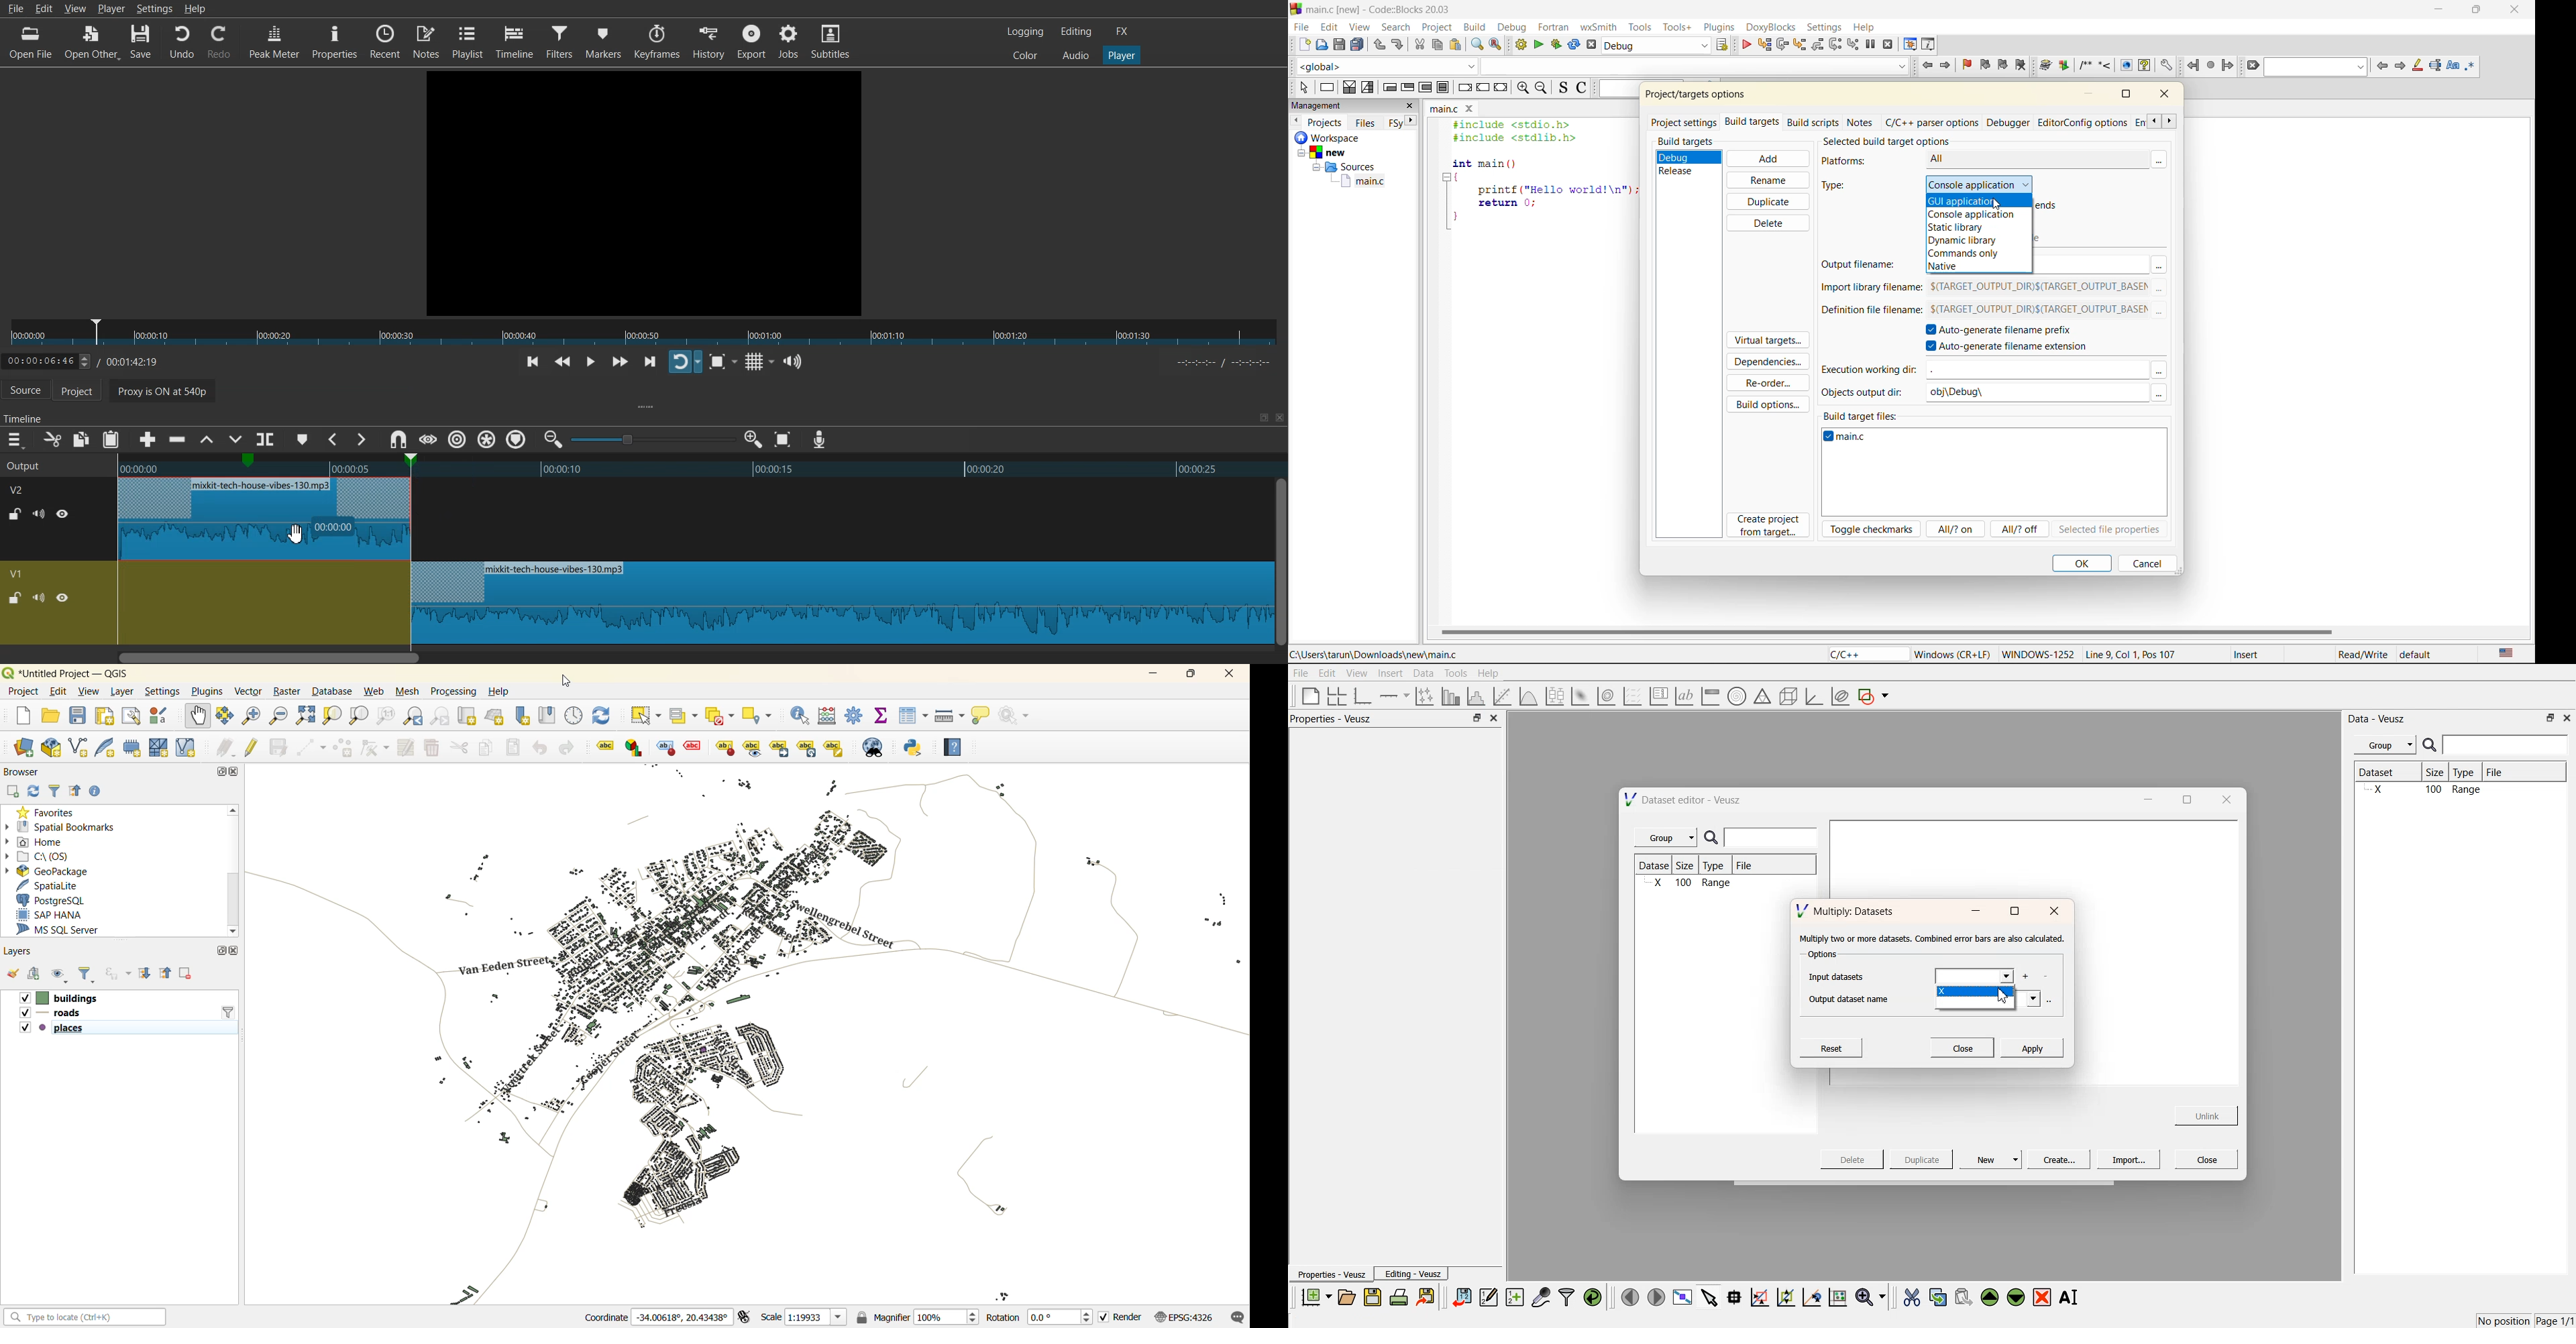 This screenshot has height=1344, width=2576. Describe the element at coordinates (427, 439) in the screenshot. I see `Scrub while dragging` at that location.